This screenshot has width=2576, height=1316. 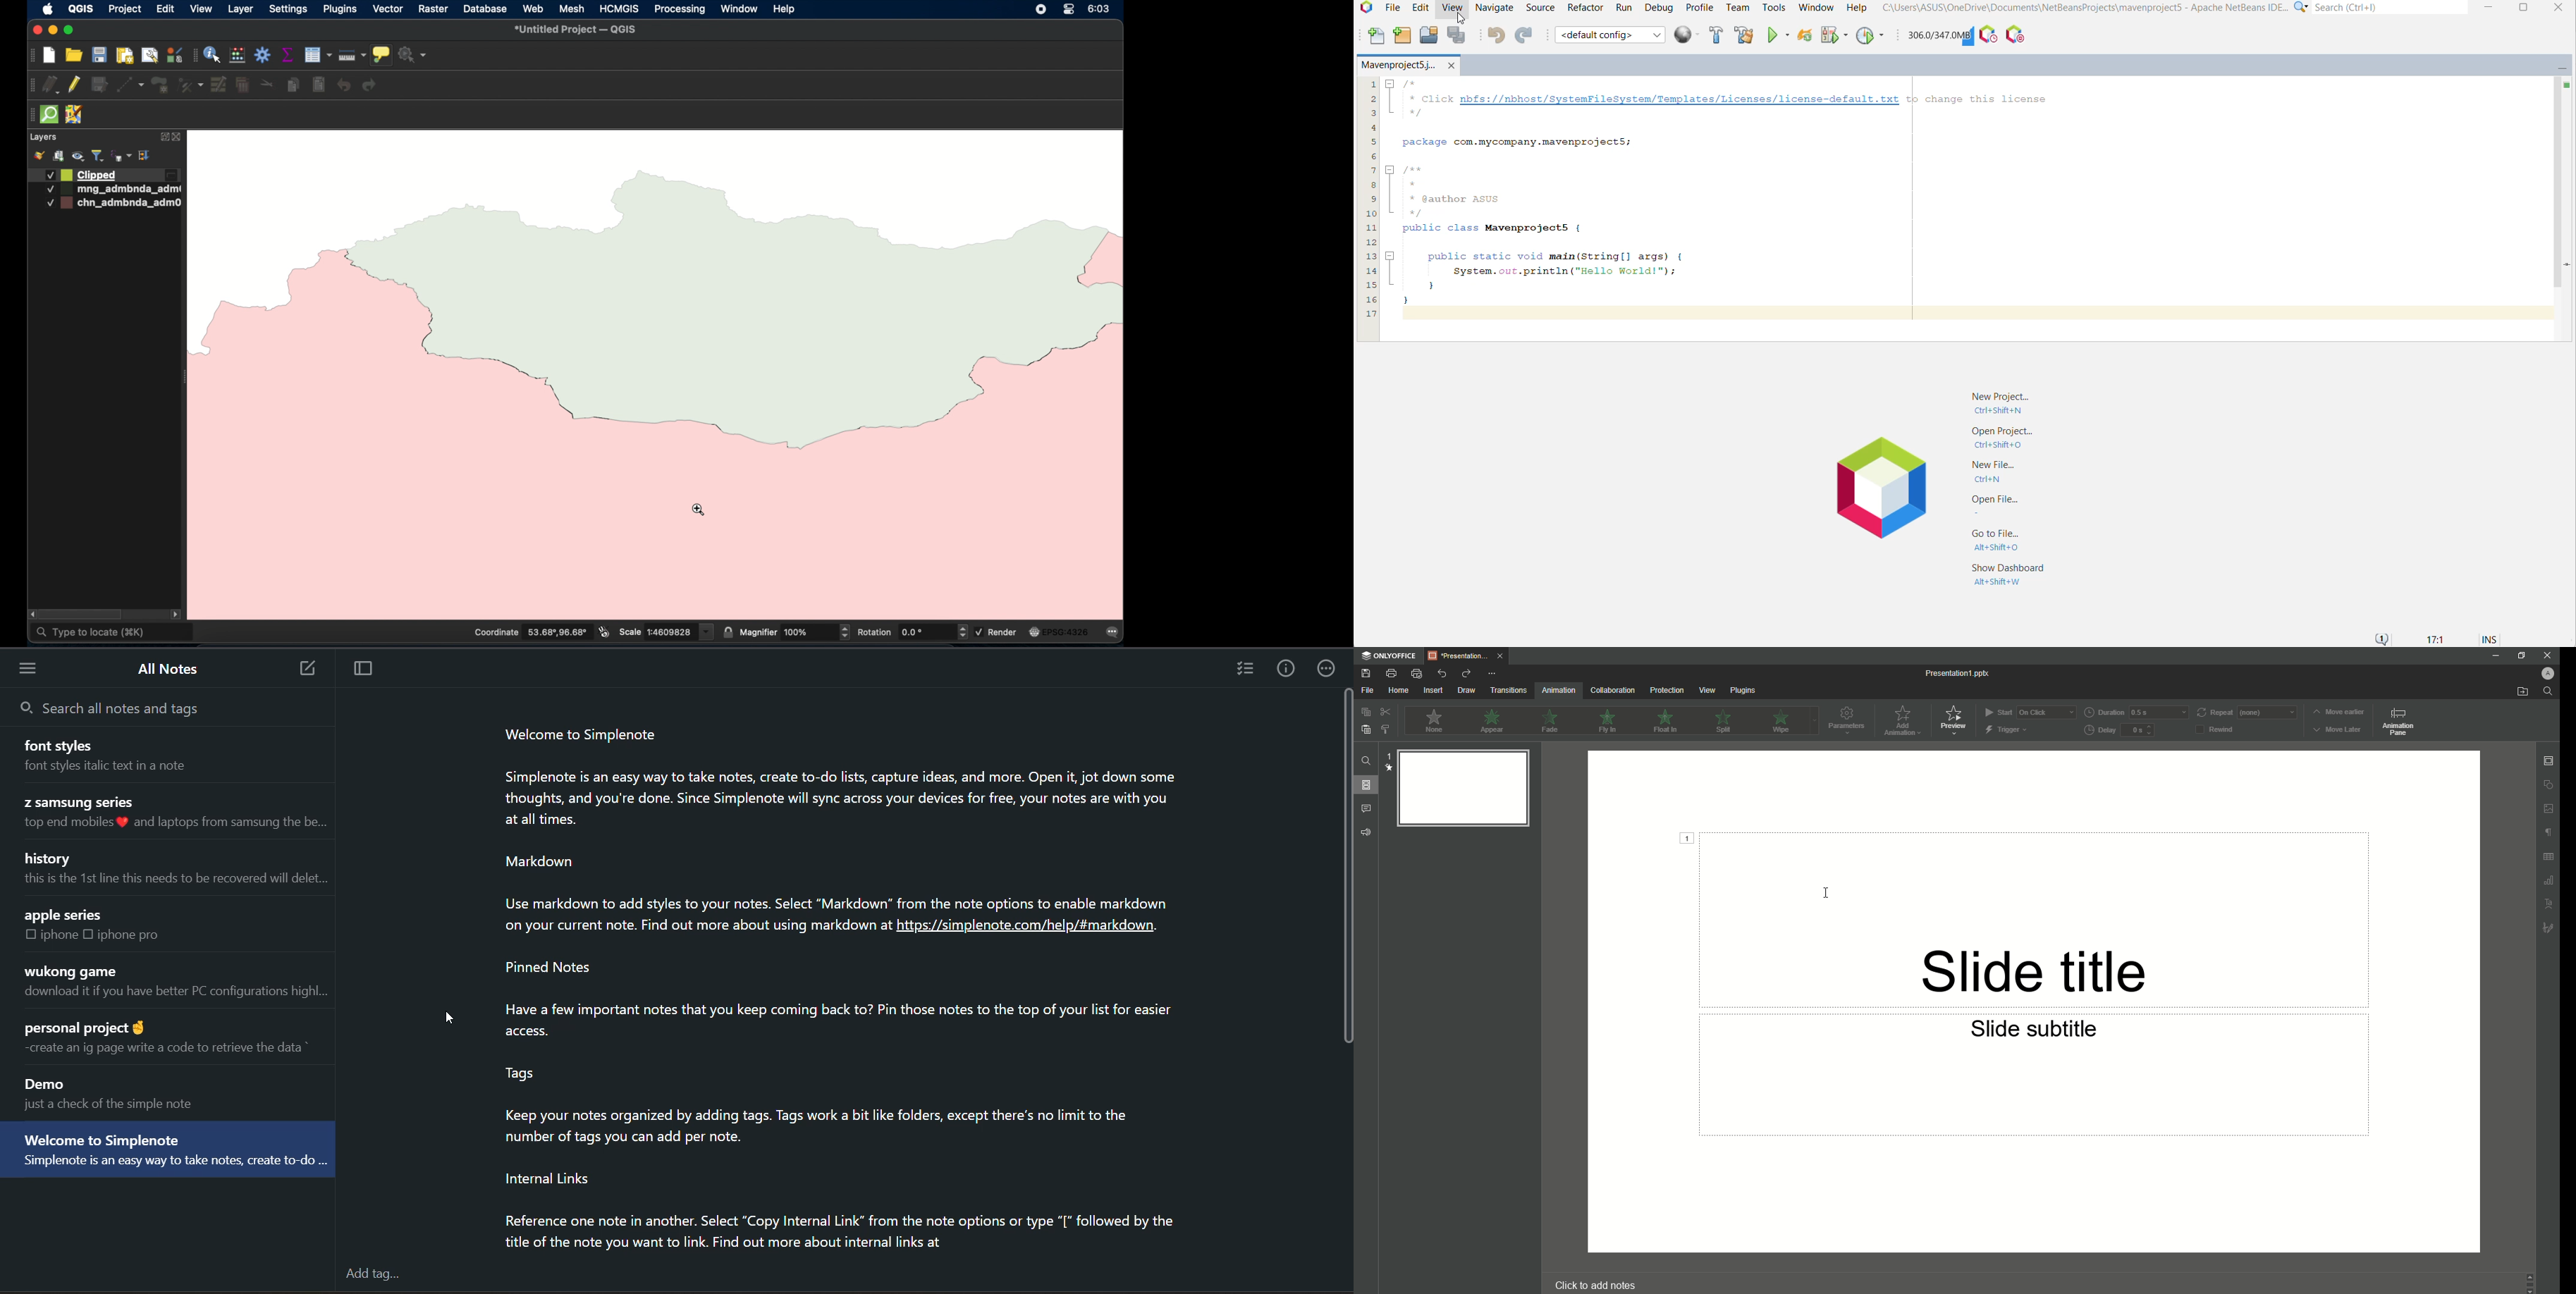 I want to click on database, so click(x=484, y=10).